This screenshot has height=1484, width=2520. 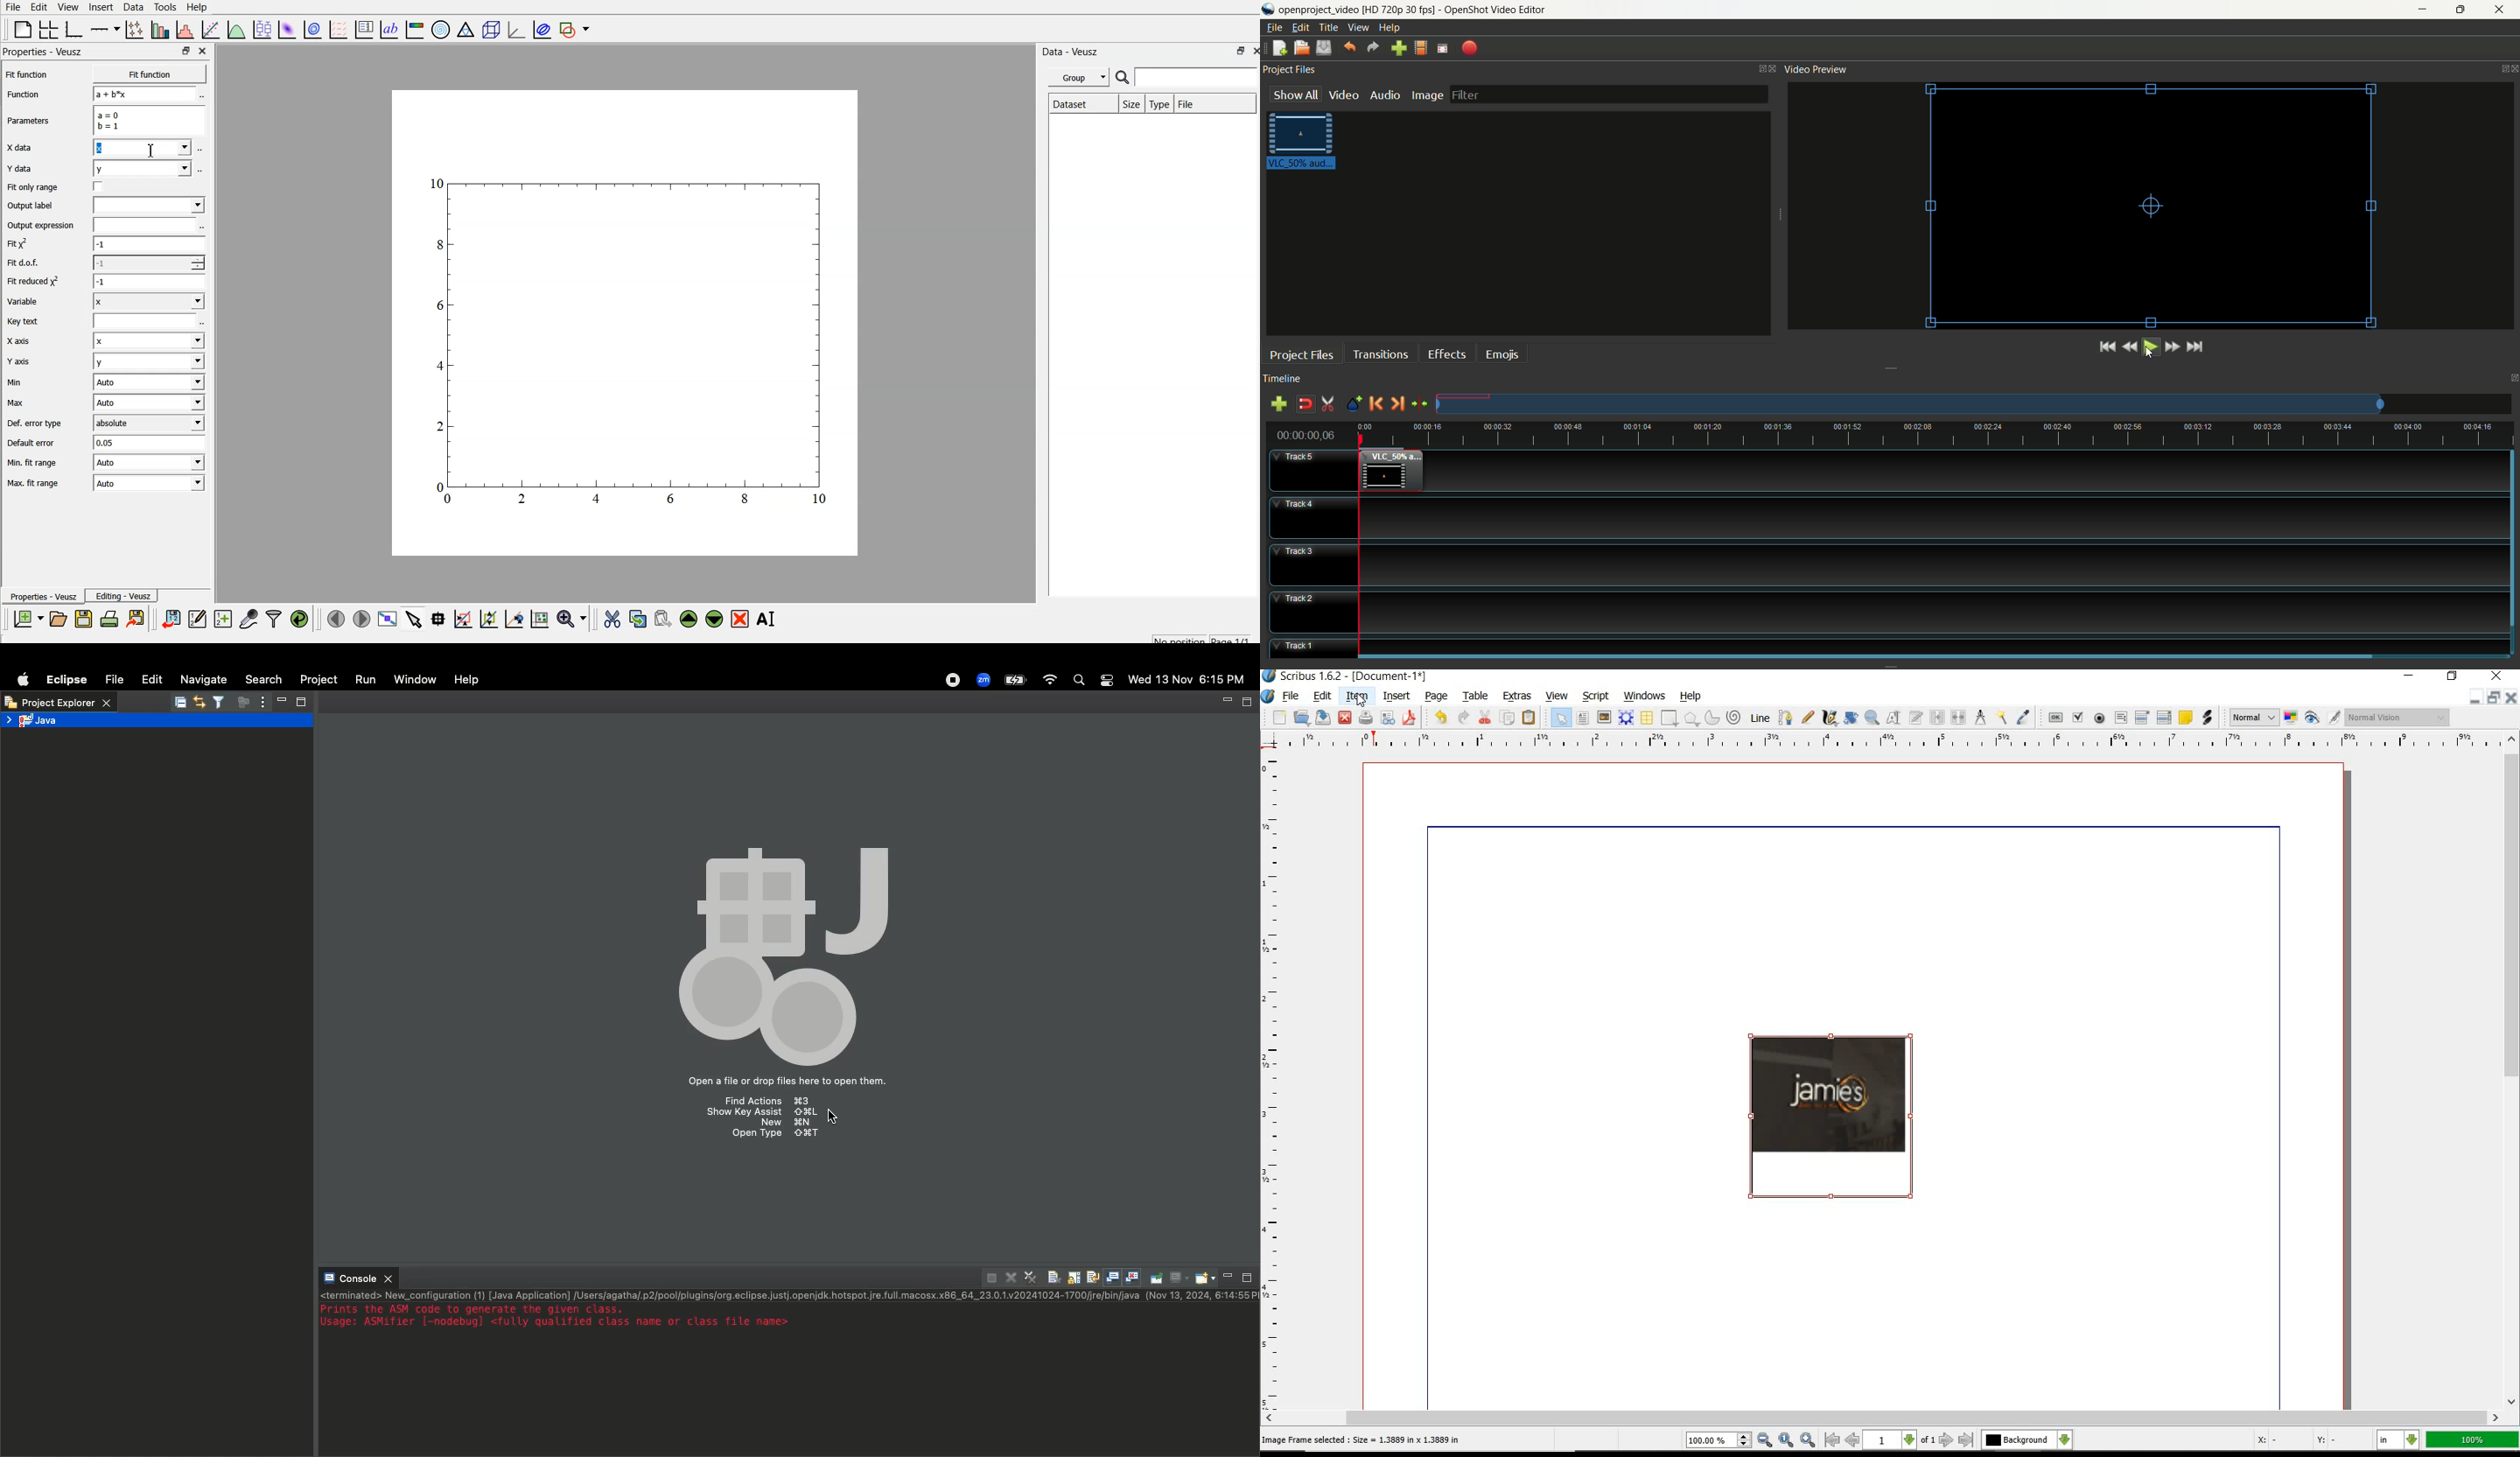 I want to click on show key assist ⇧⌘L, so click(x=762, y=1113).